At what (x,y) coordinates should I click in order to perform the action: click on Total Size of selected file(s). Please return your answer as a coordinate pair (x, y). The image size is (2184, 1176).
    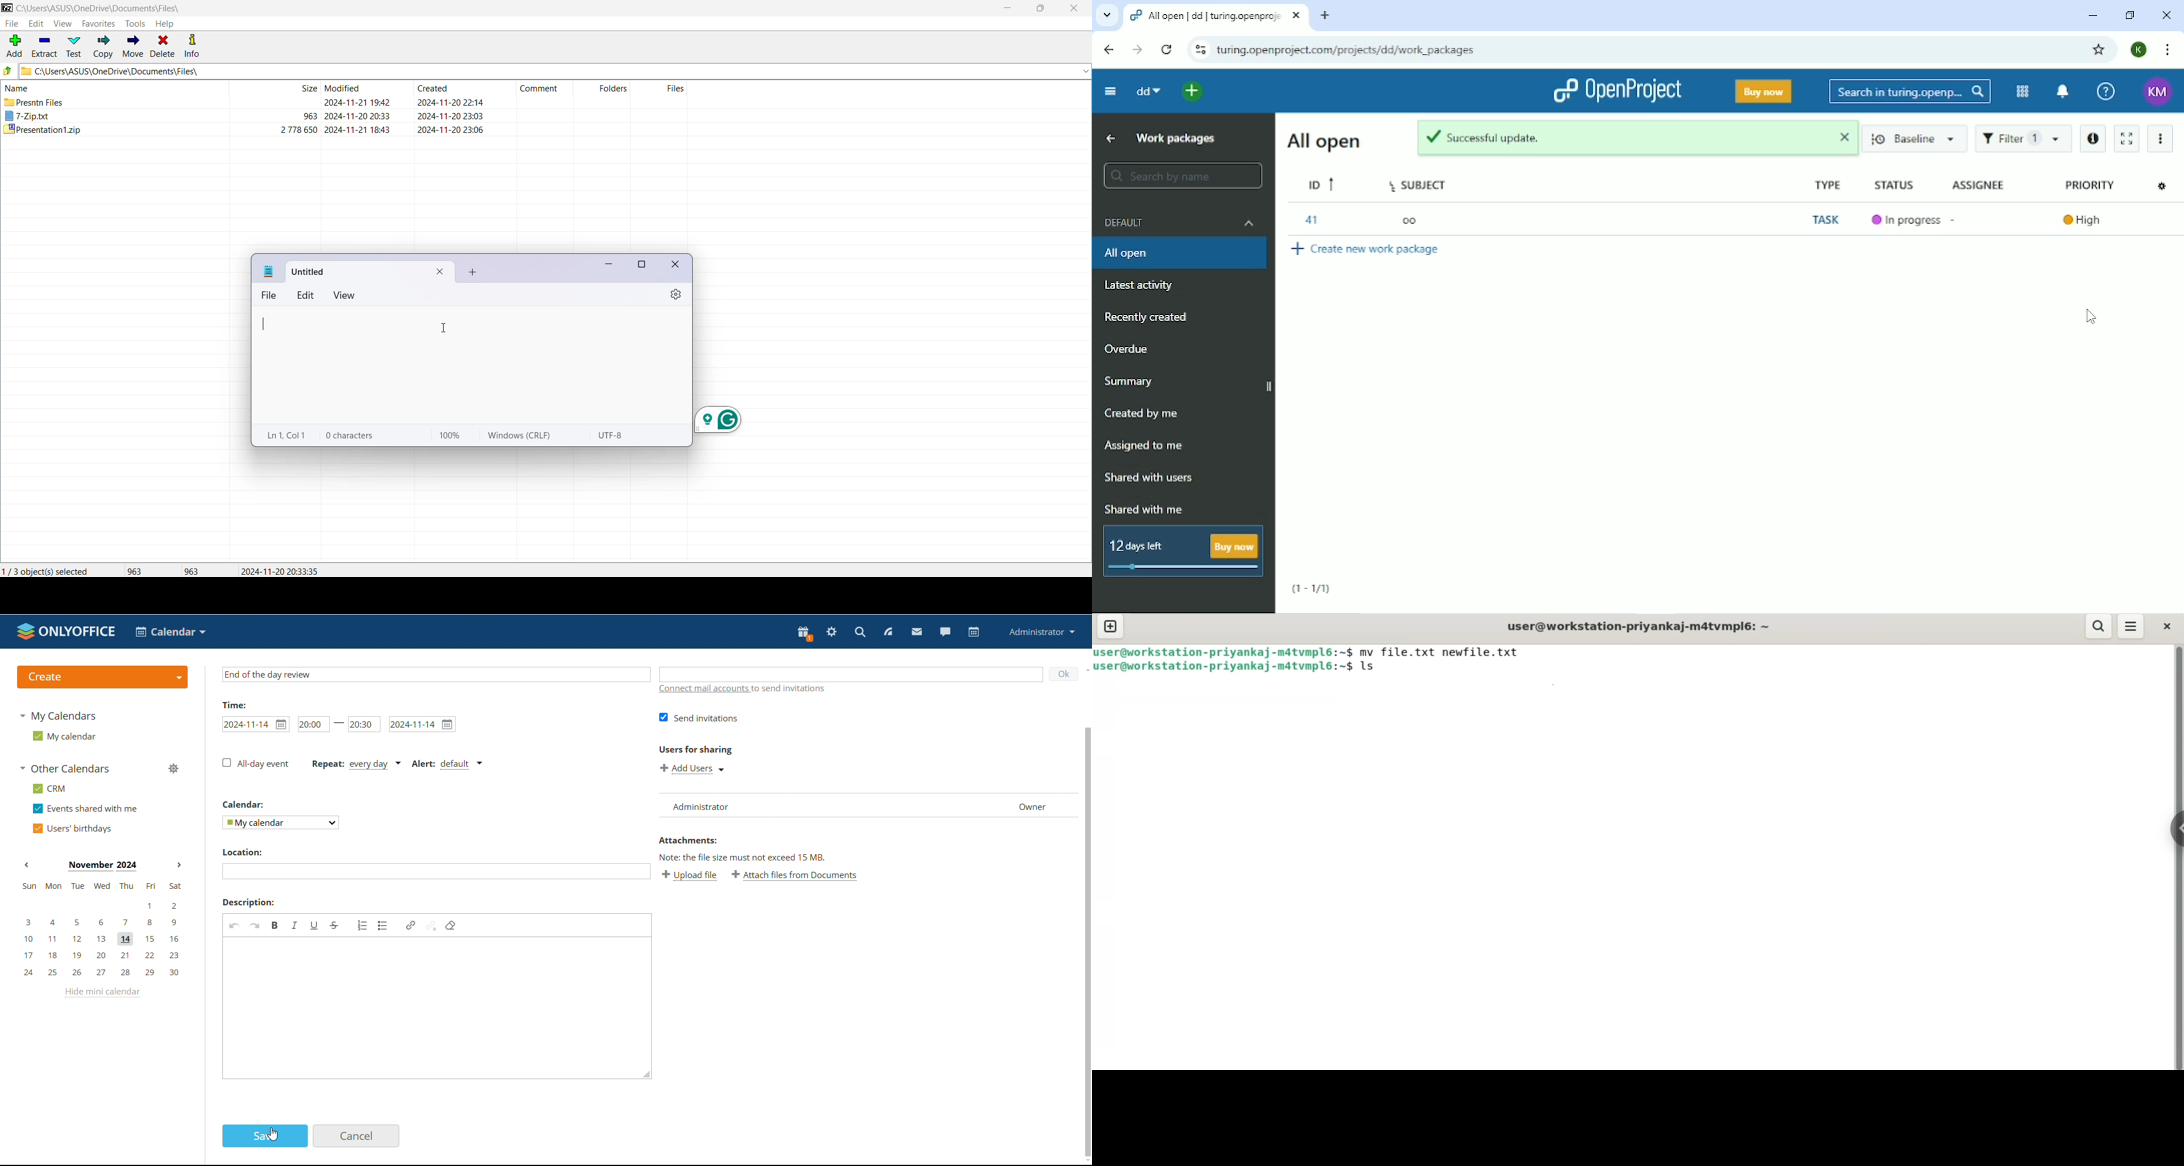
    Looking at the image, I should click on (135, 570).